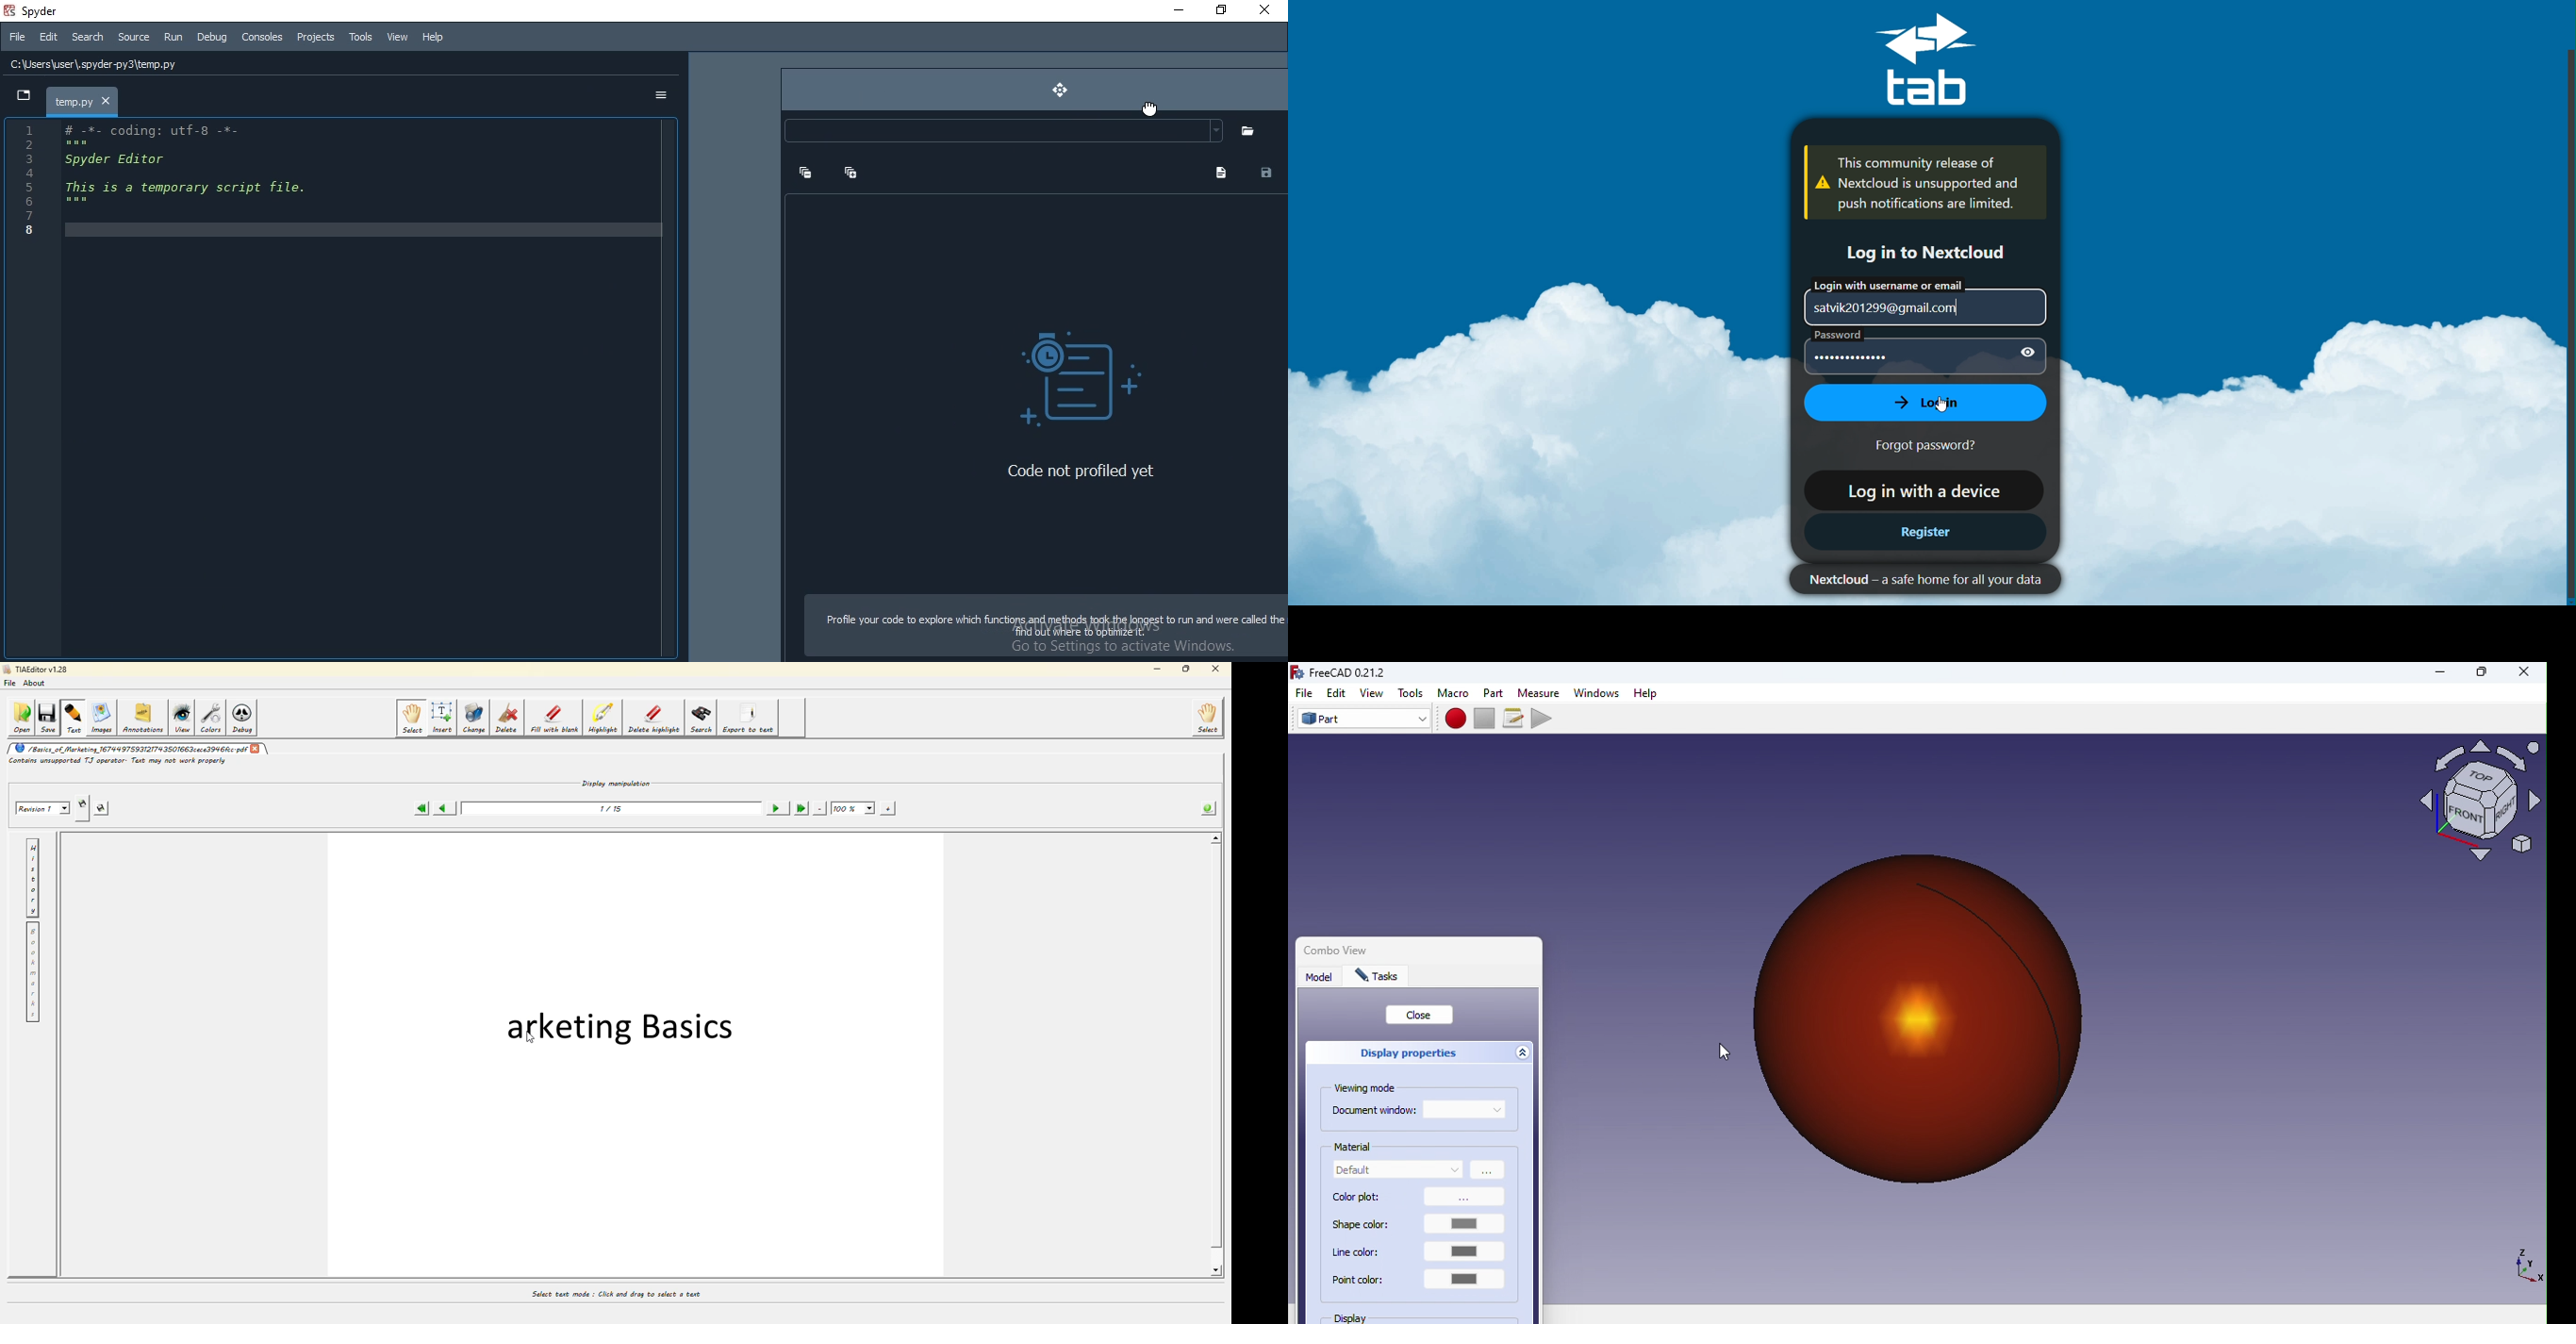  I want to click on Color plot, so click(1418, 1199).